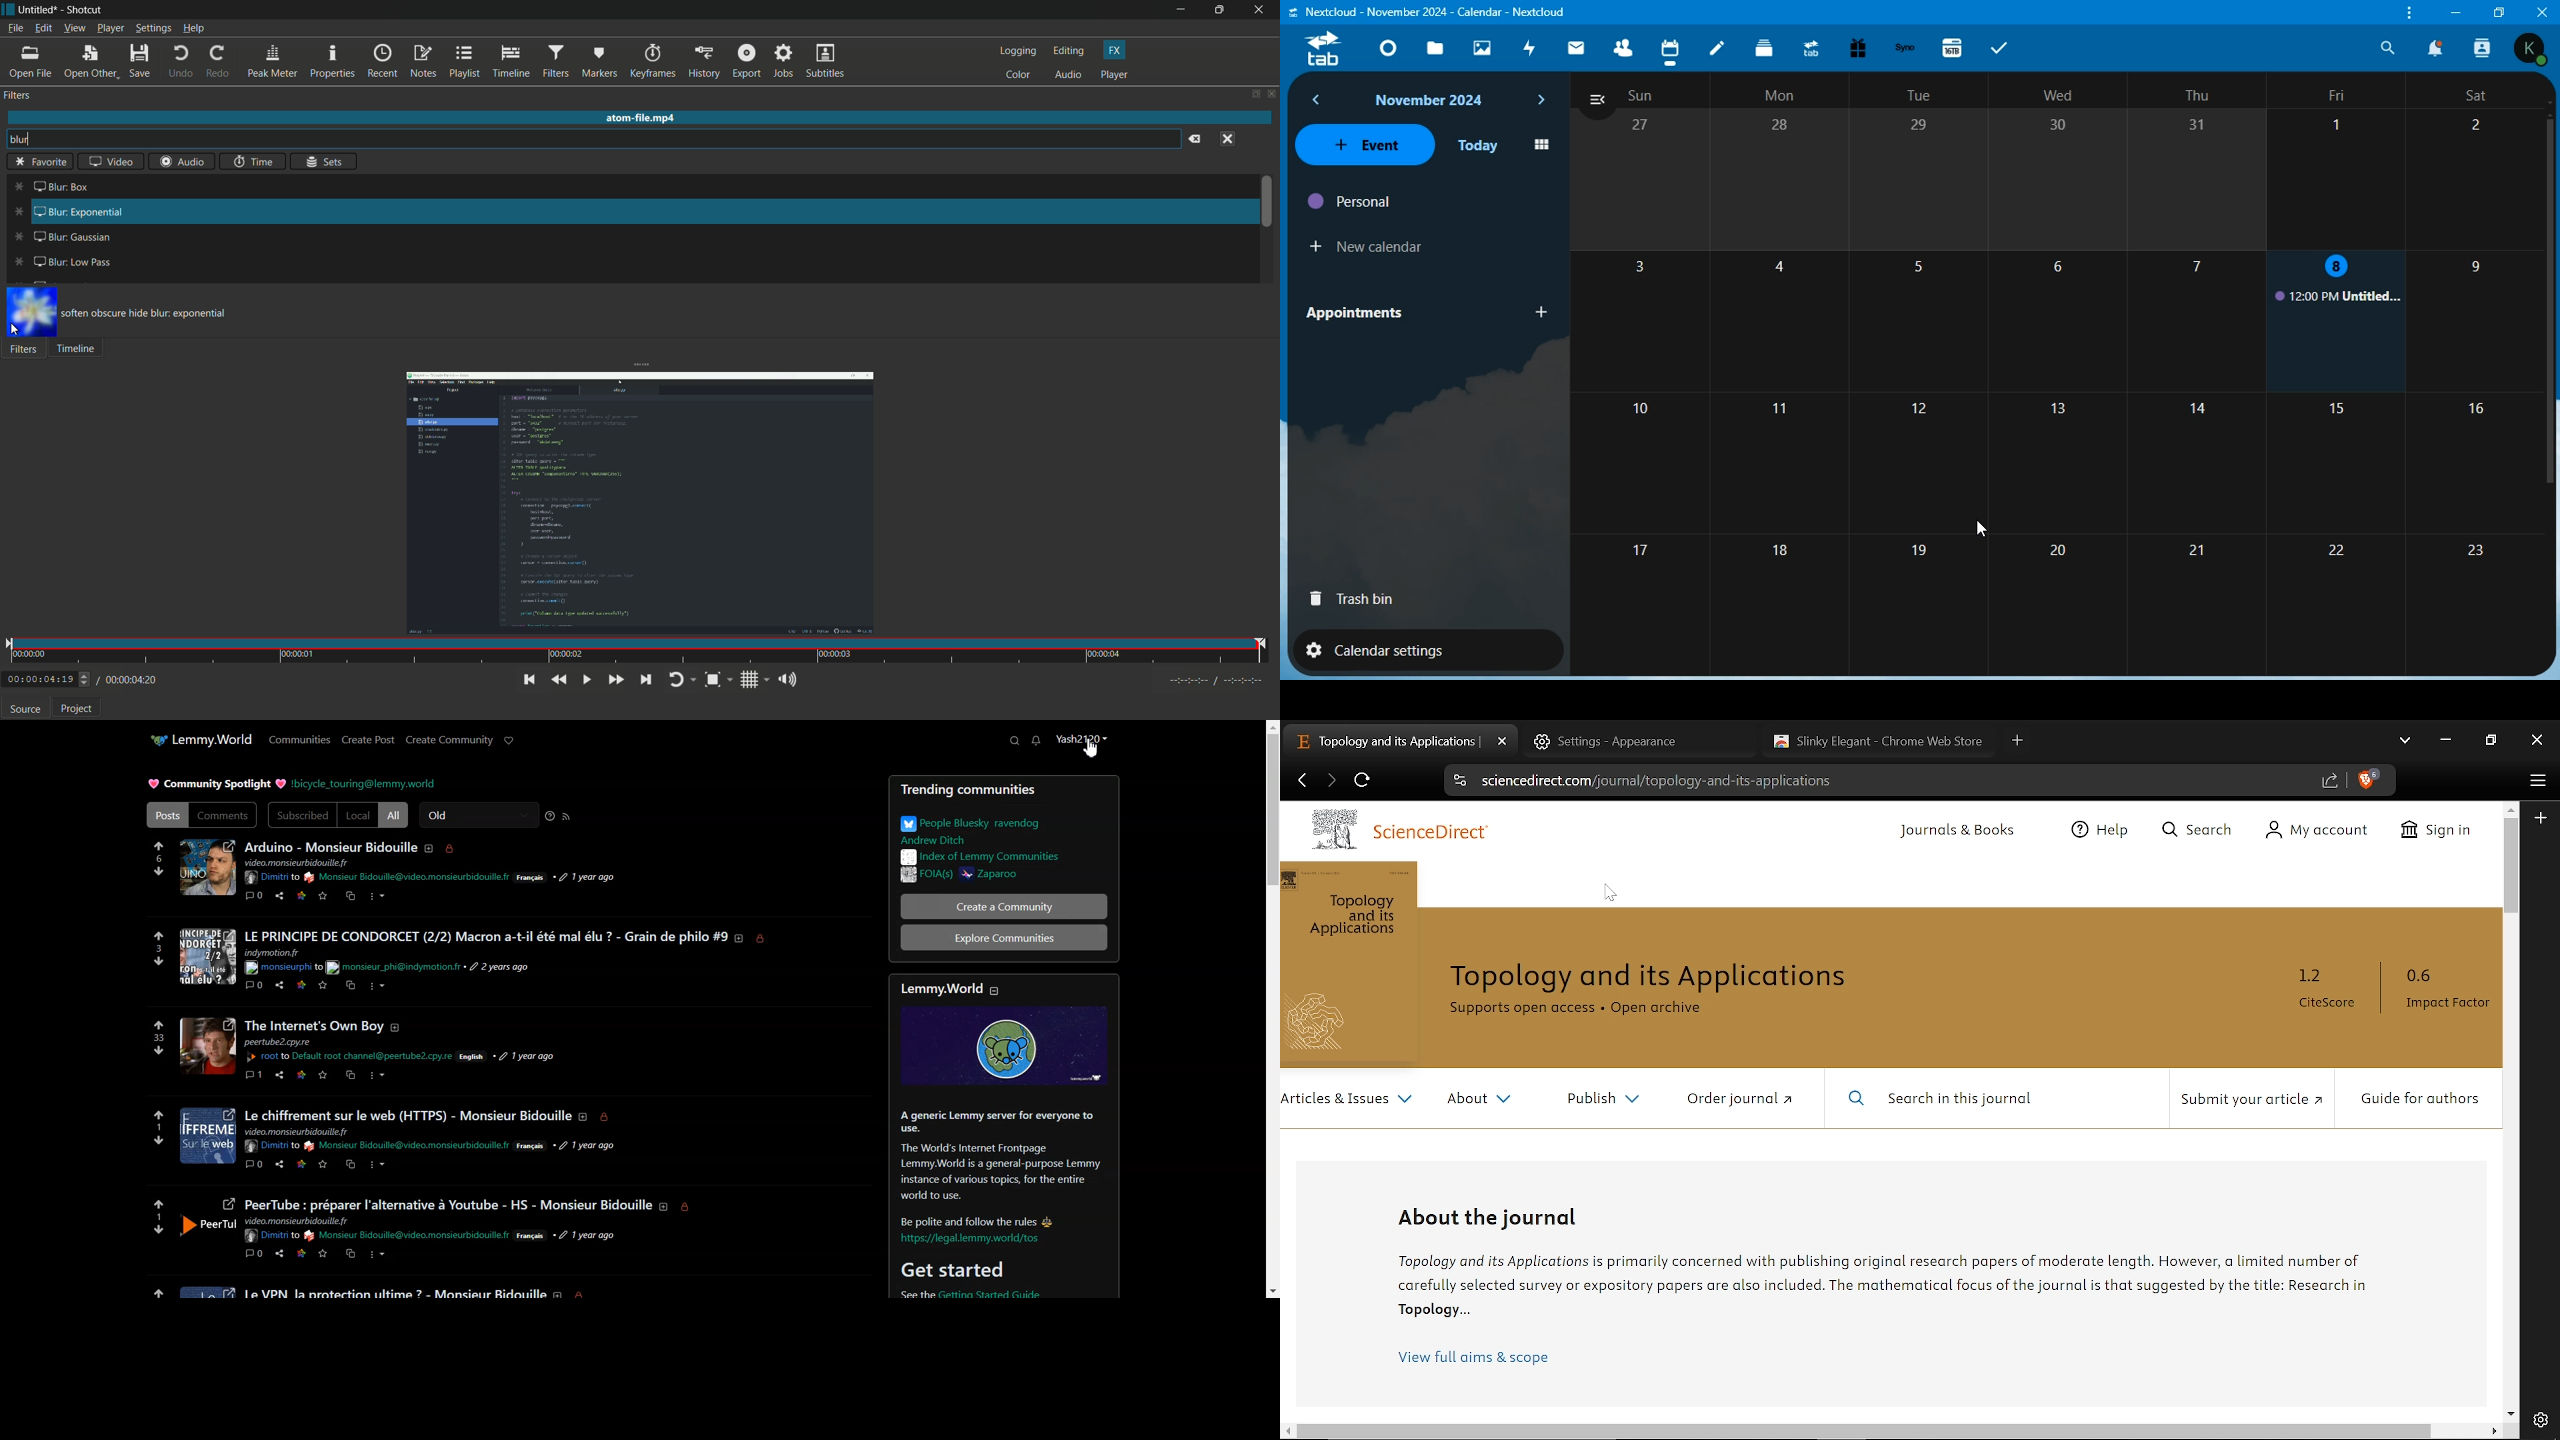 The width and height of the screenshot is (2576, 1456). I want to click on , so click(270, 1146).